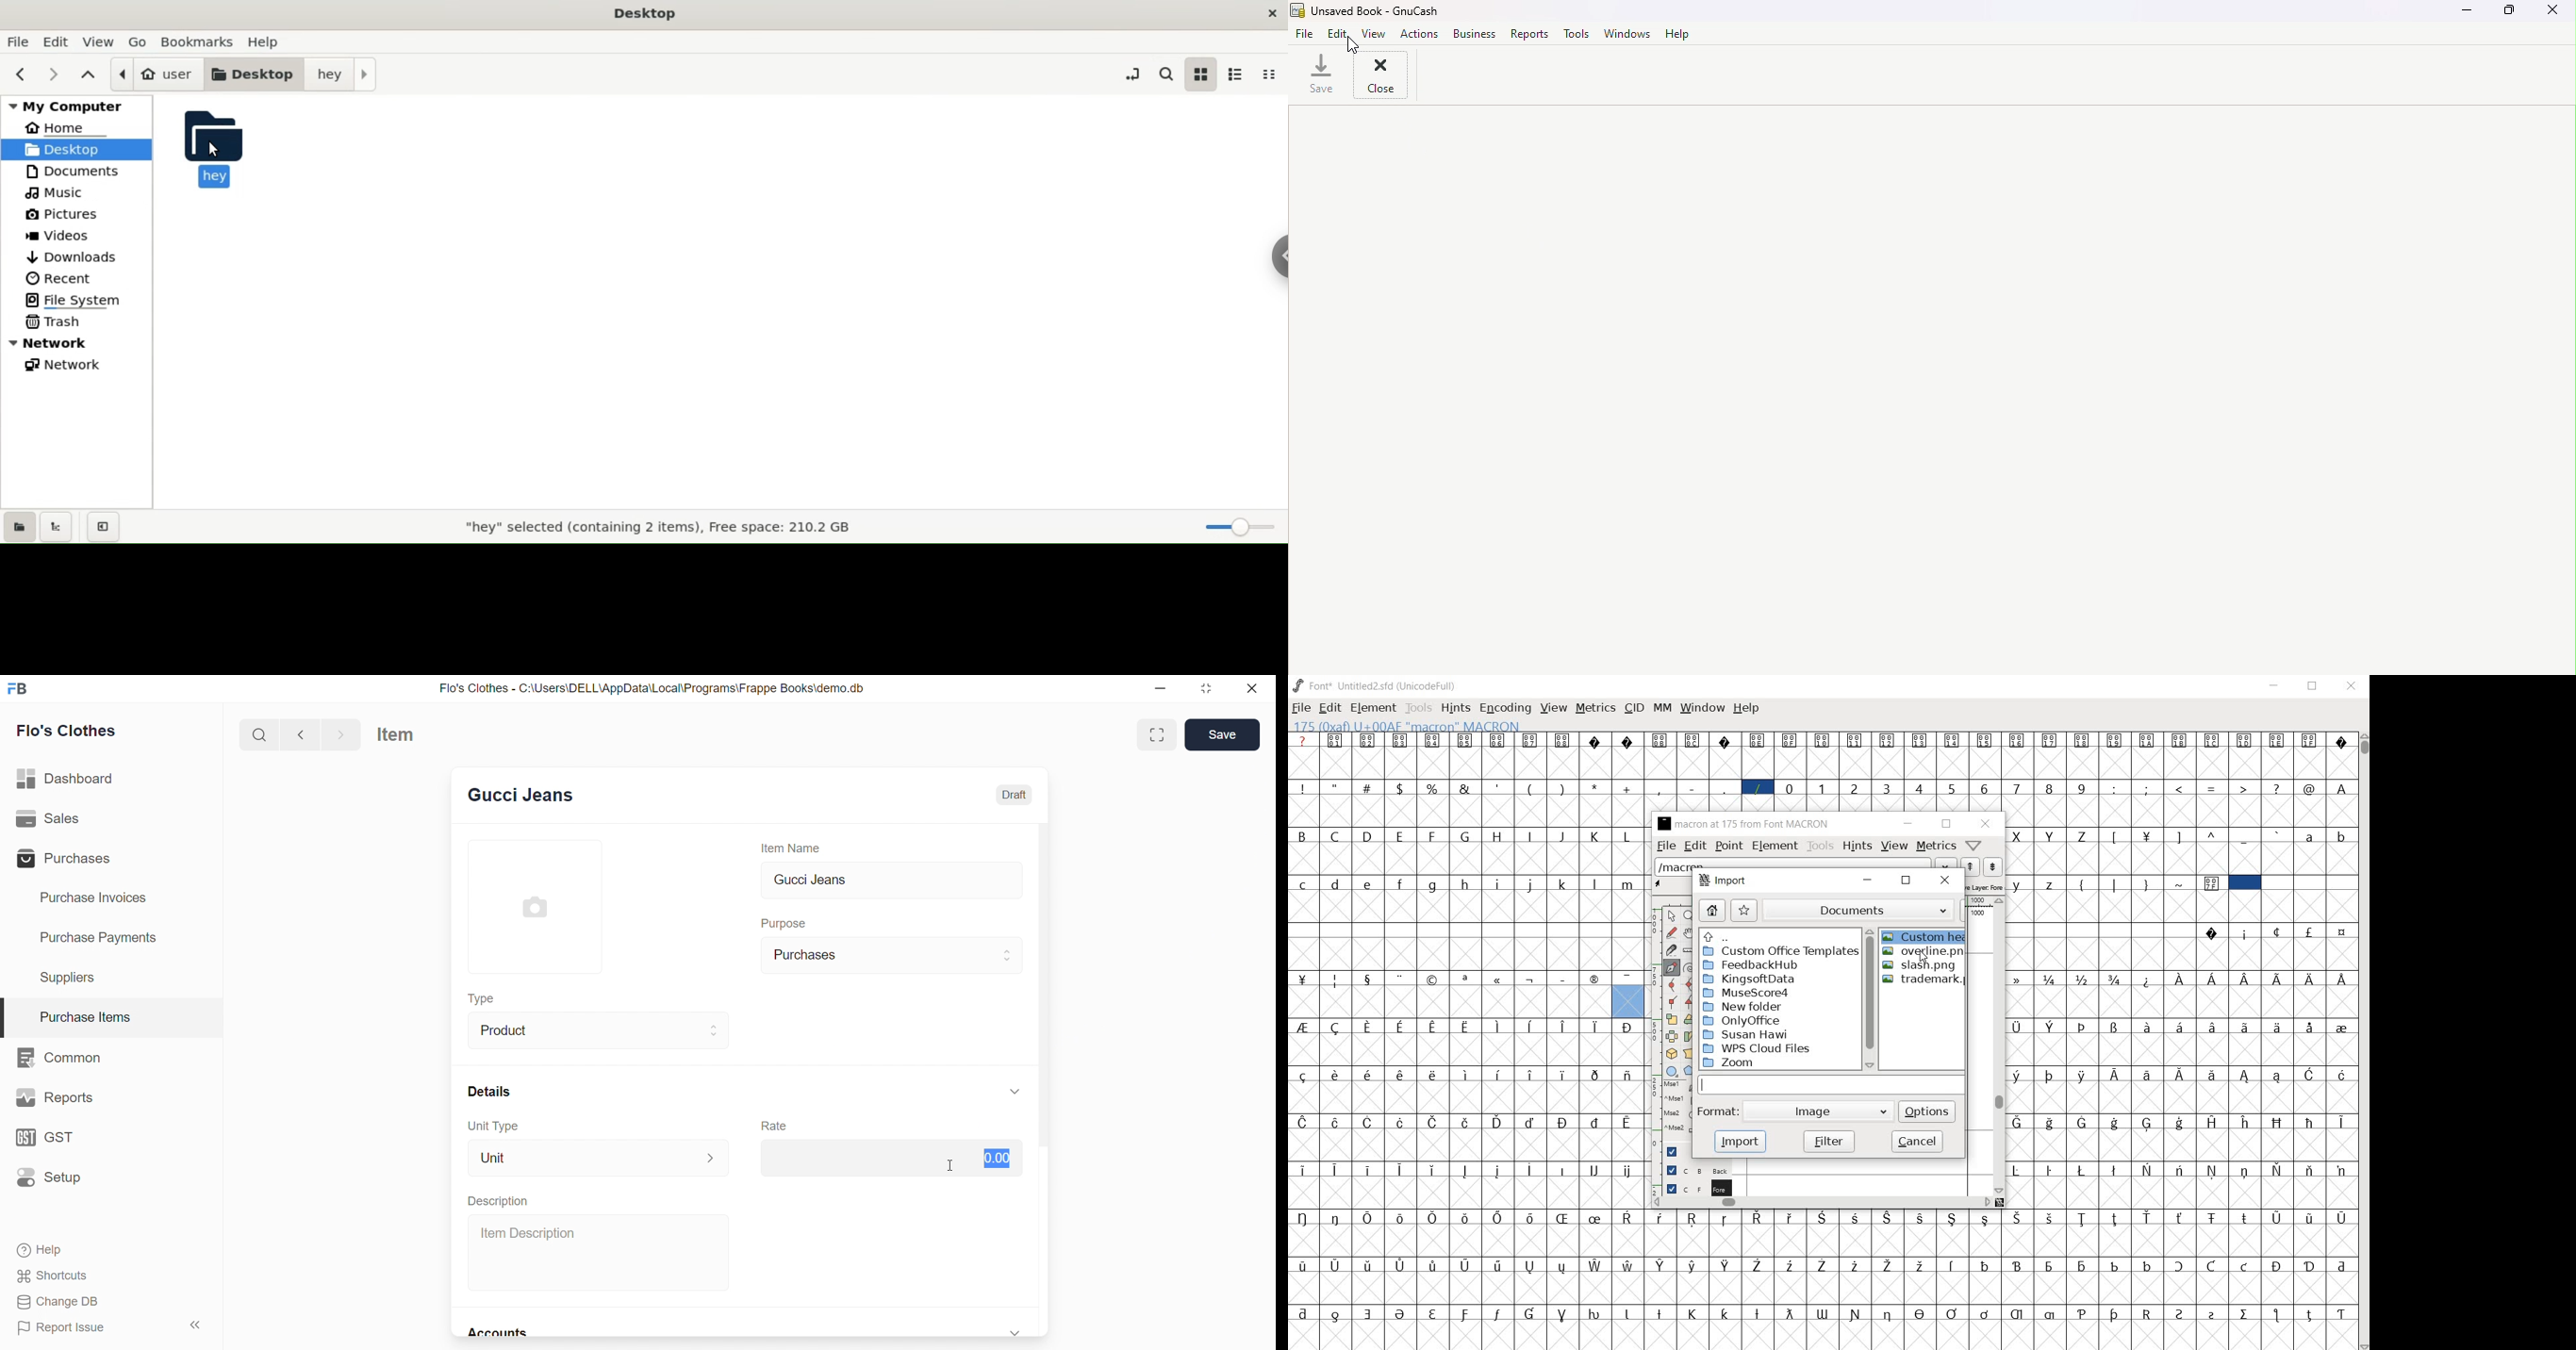 The height and width of the screenshot is (1372, 2576). What do you see at coordinates (1778, 936) in the screenshot?
I see `directories` at bounding box center [1778, 936].